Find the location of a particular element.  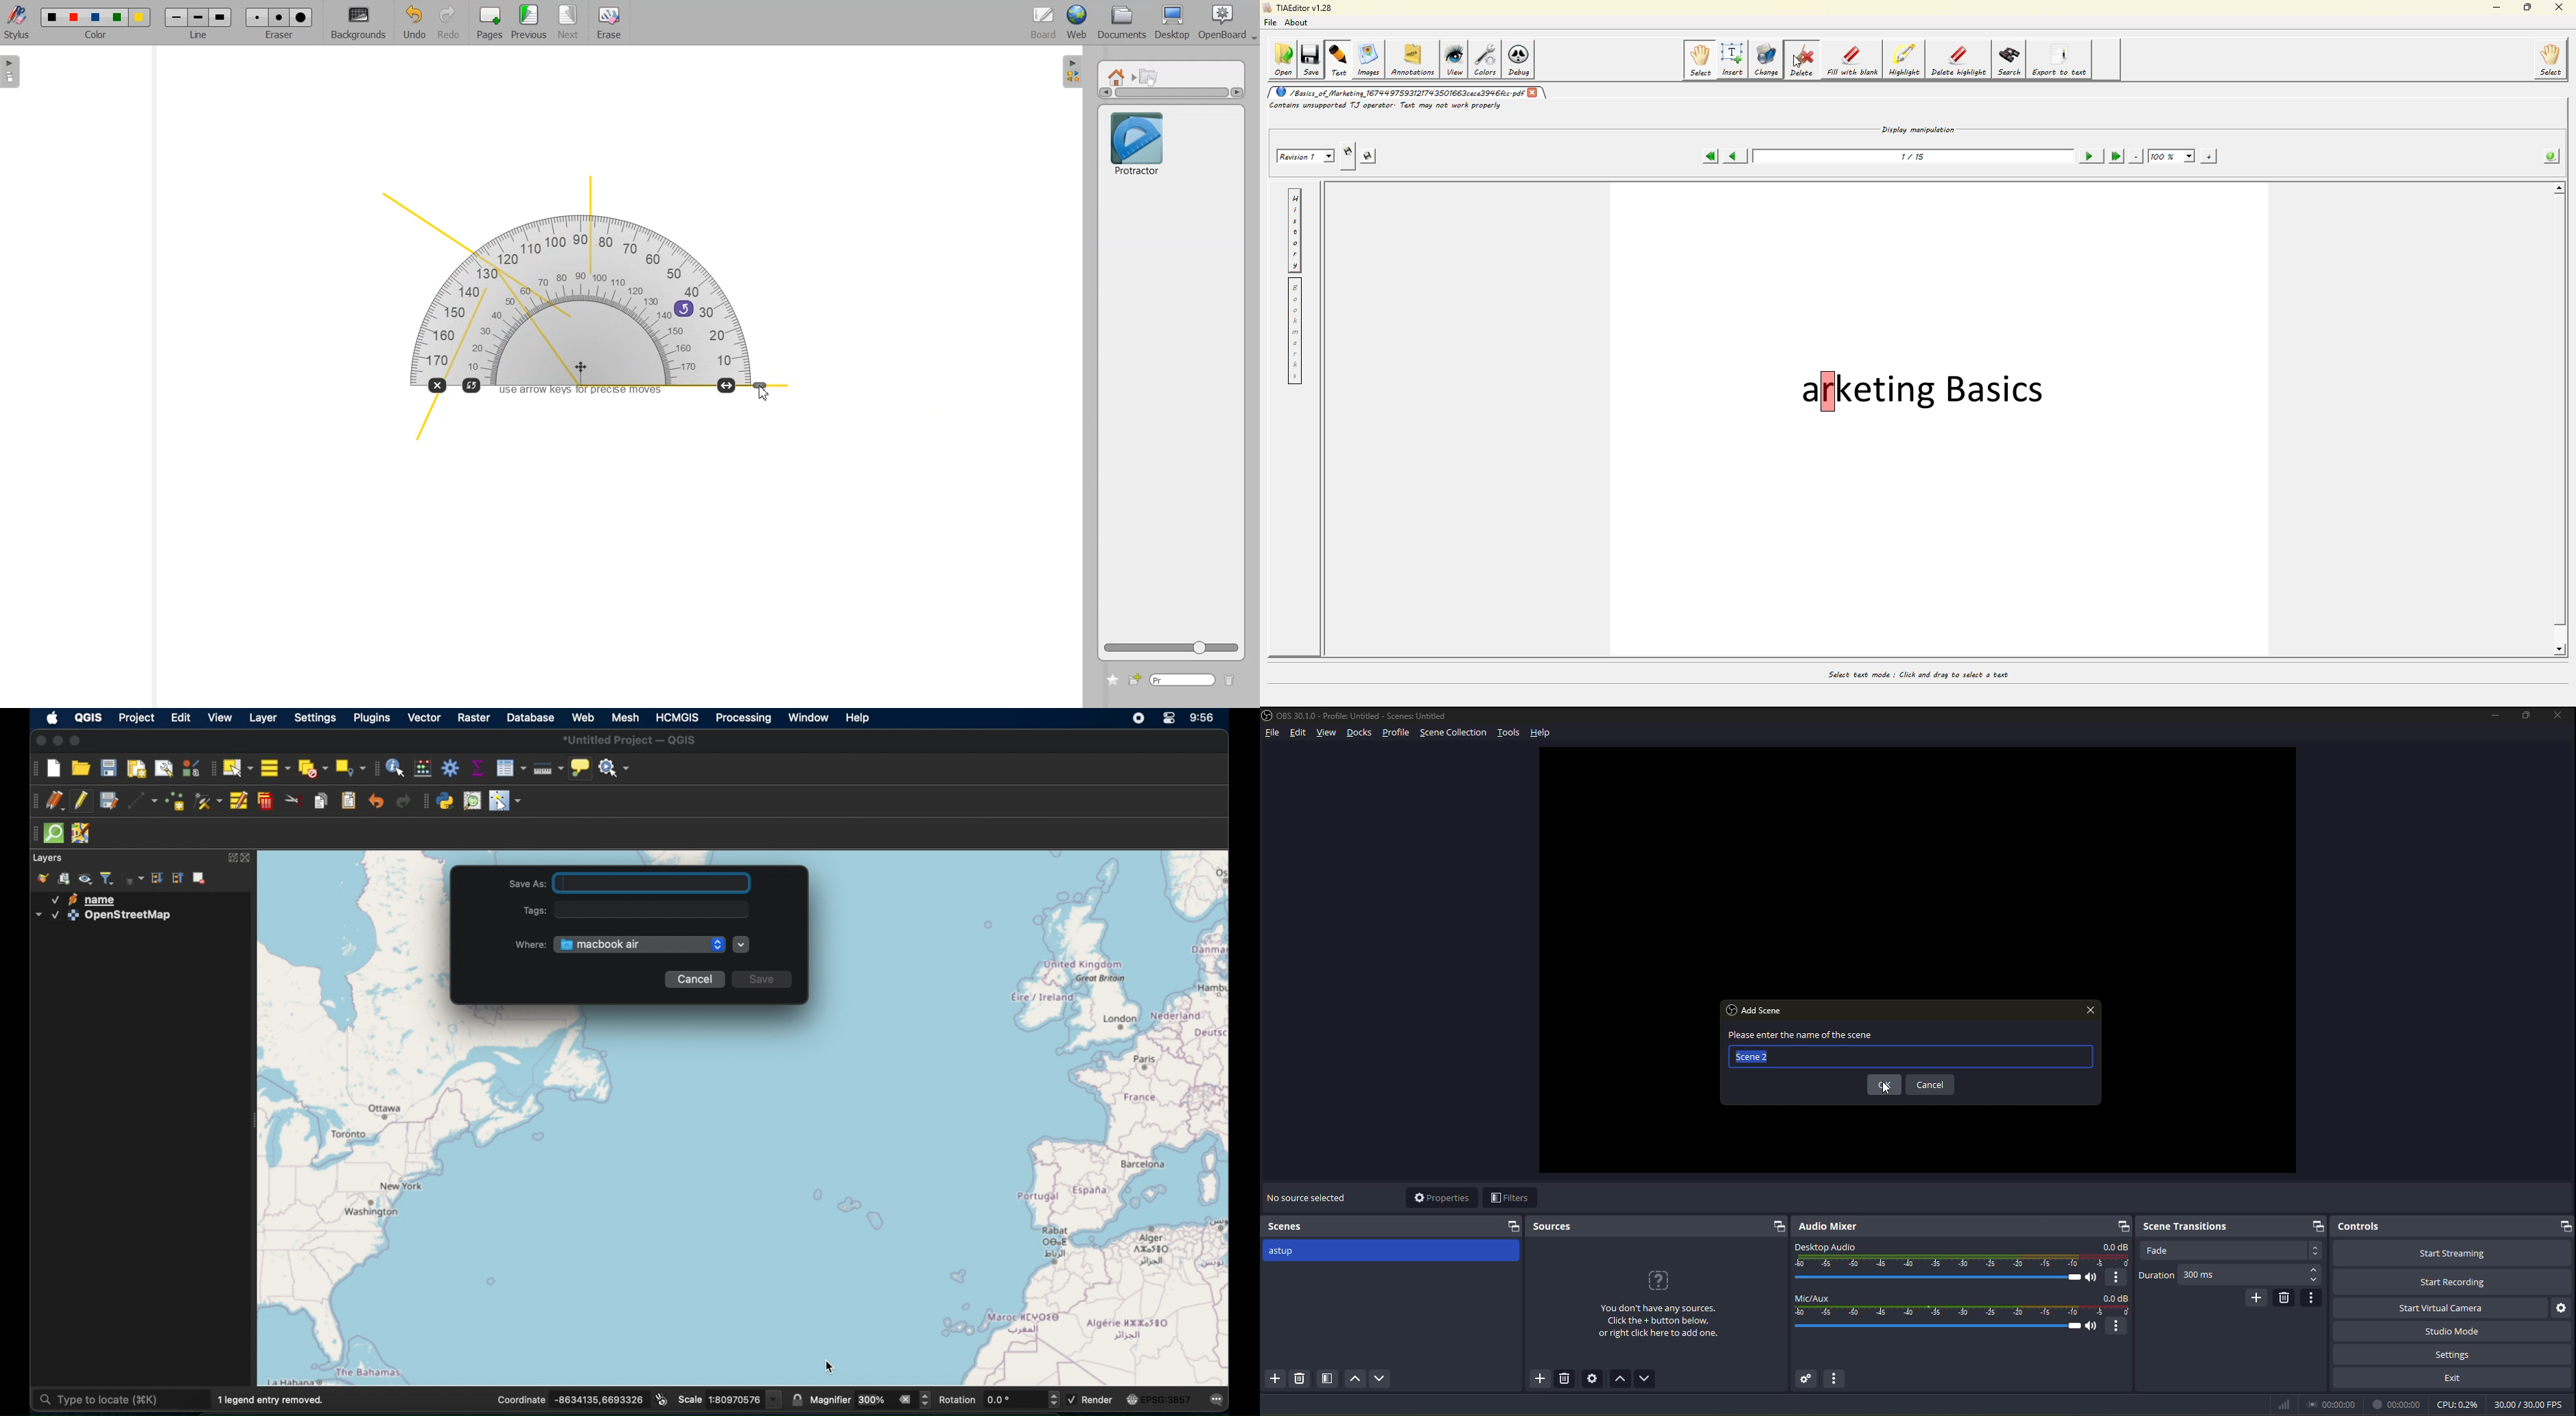

audio mixer is located at coordinates (1827, 1227).